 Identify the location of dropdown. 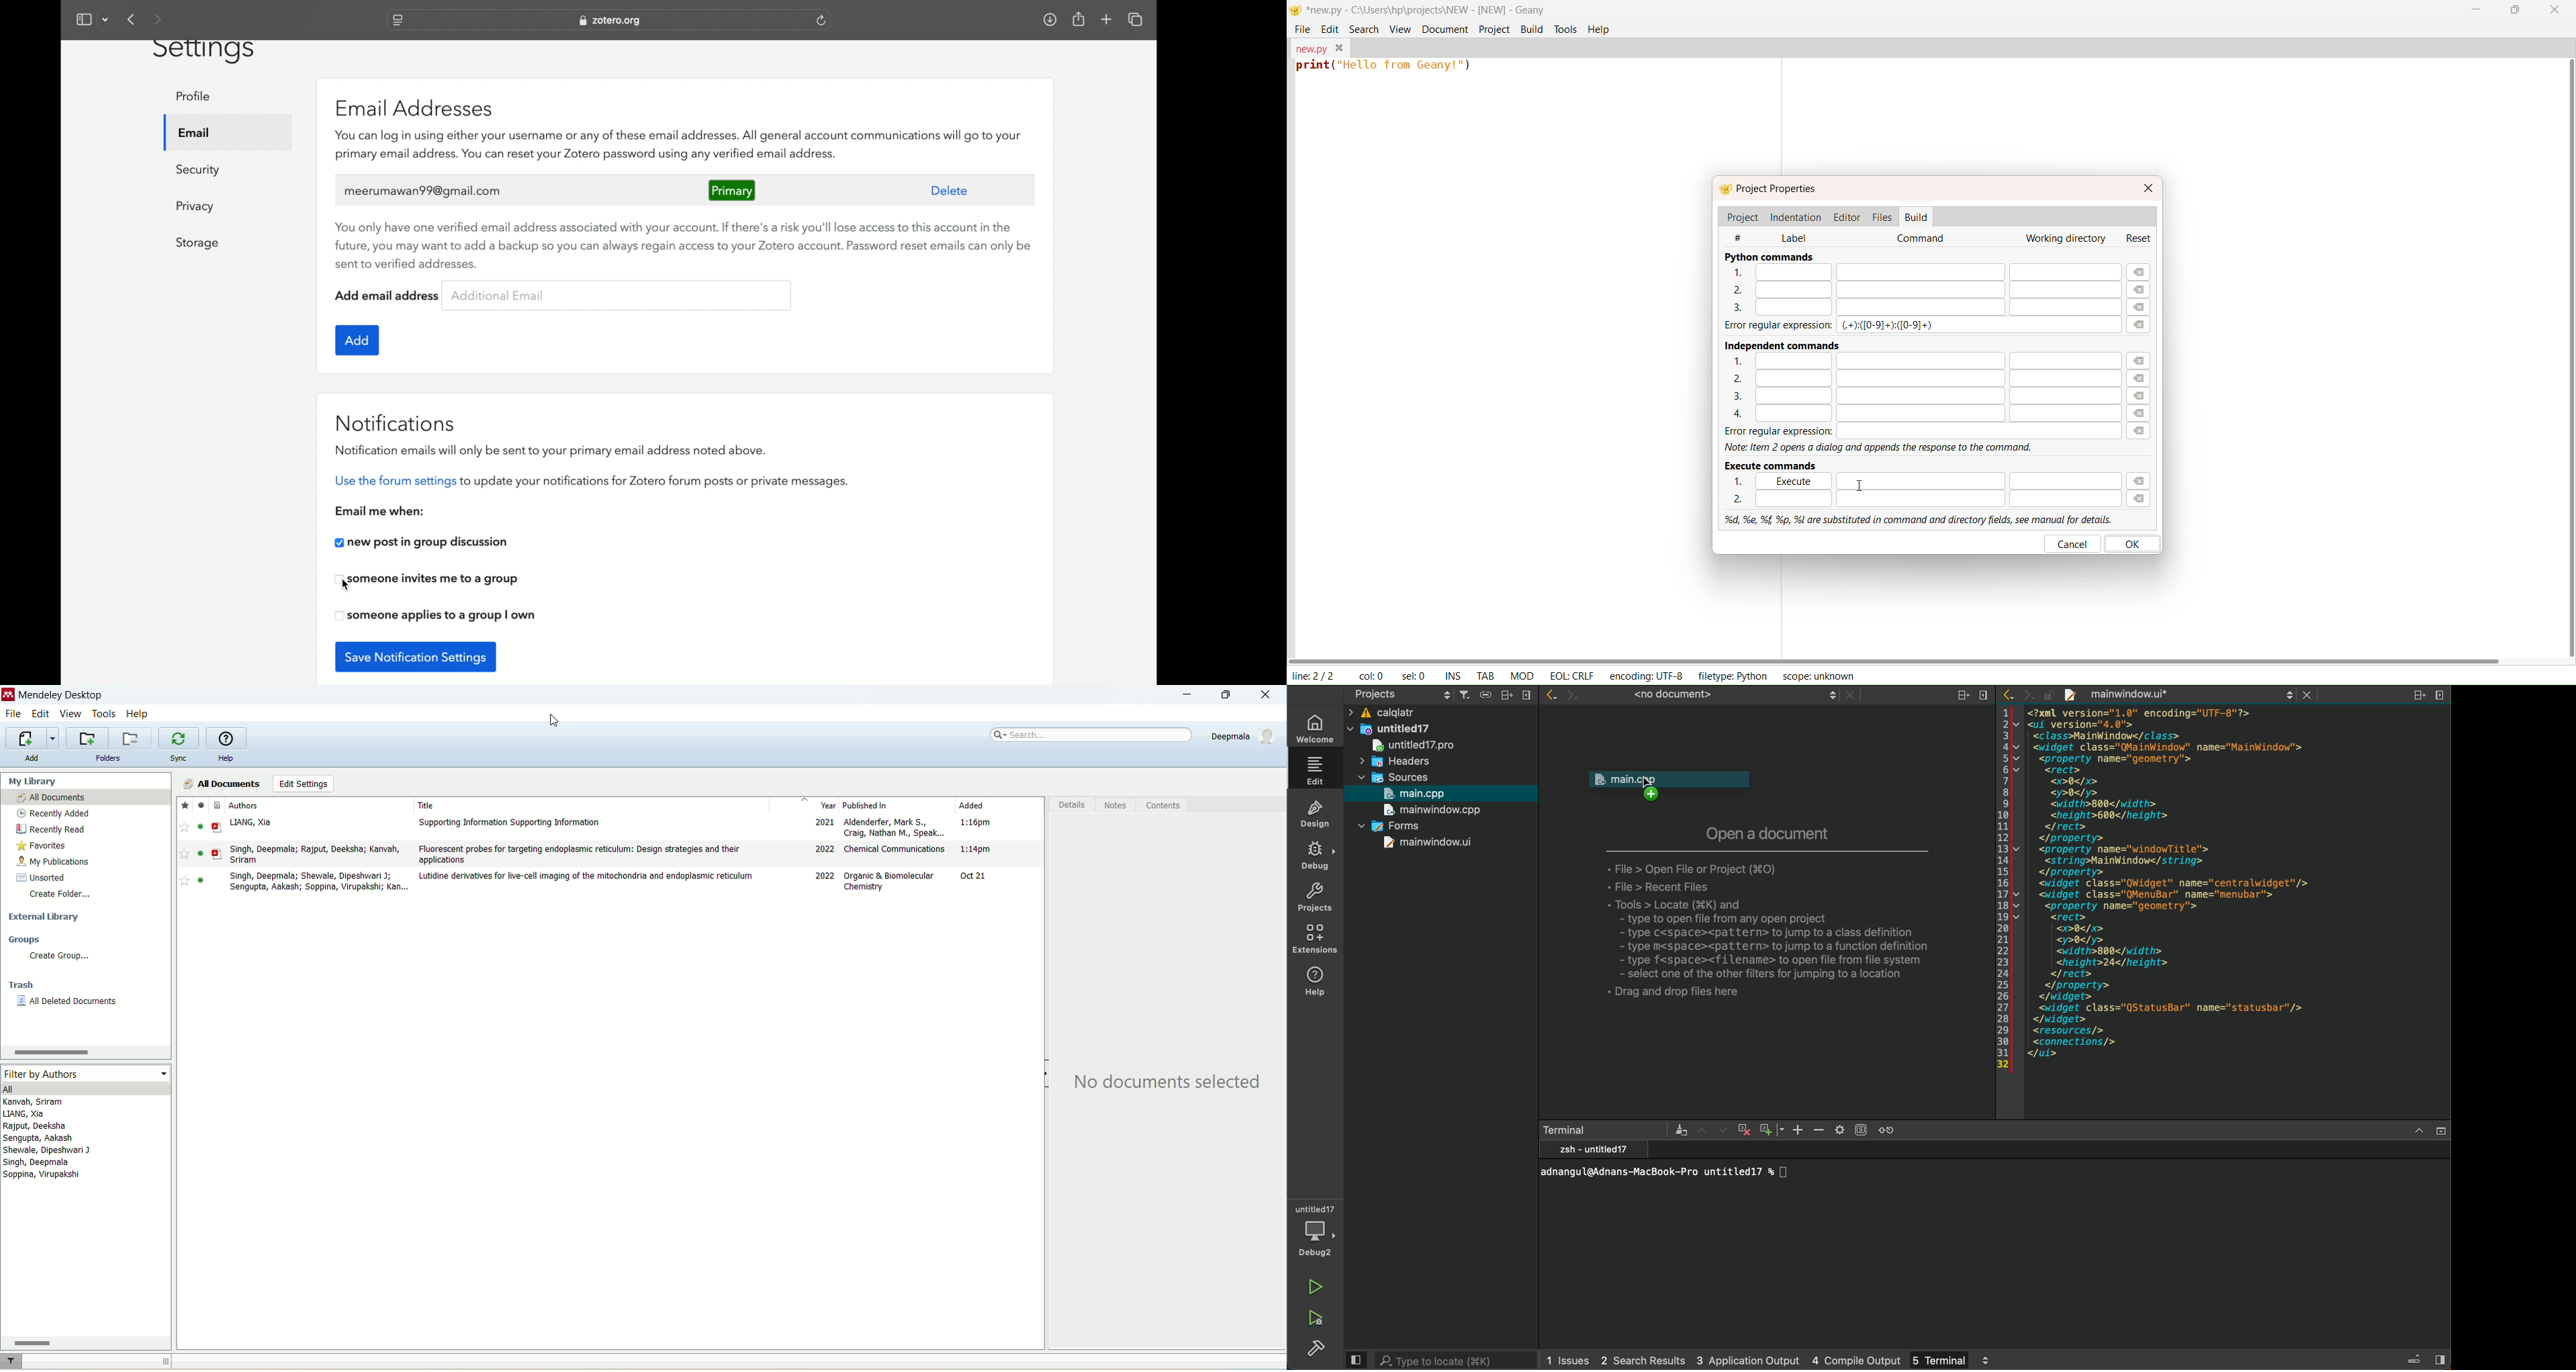
(105, 21).